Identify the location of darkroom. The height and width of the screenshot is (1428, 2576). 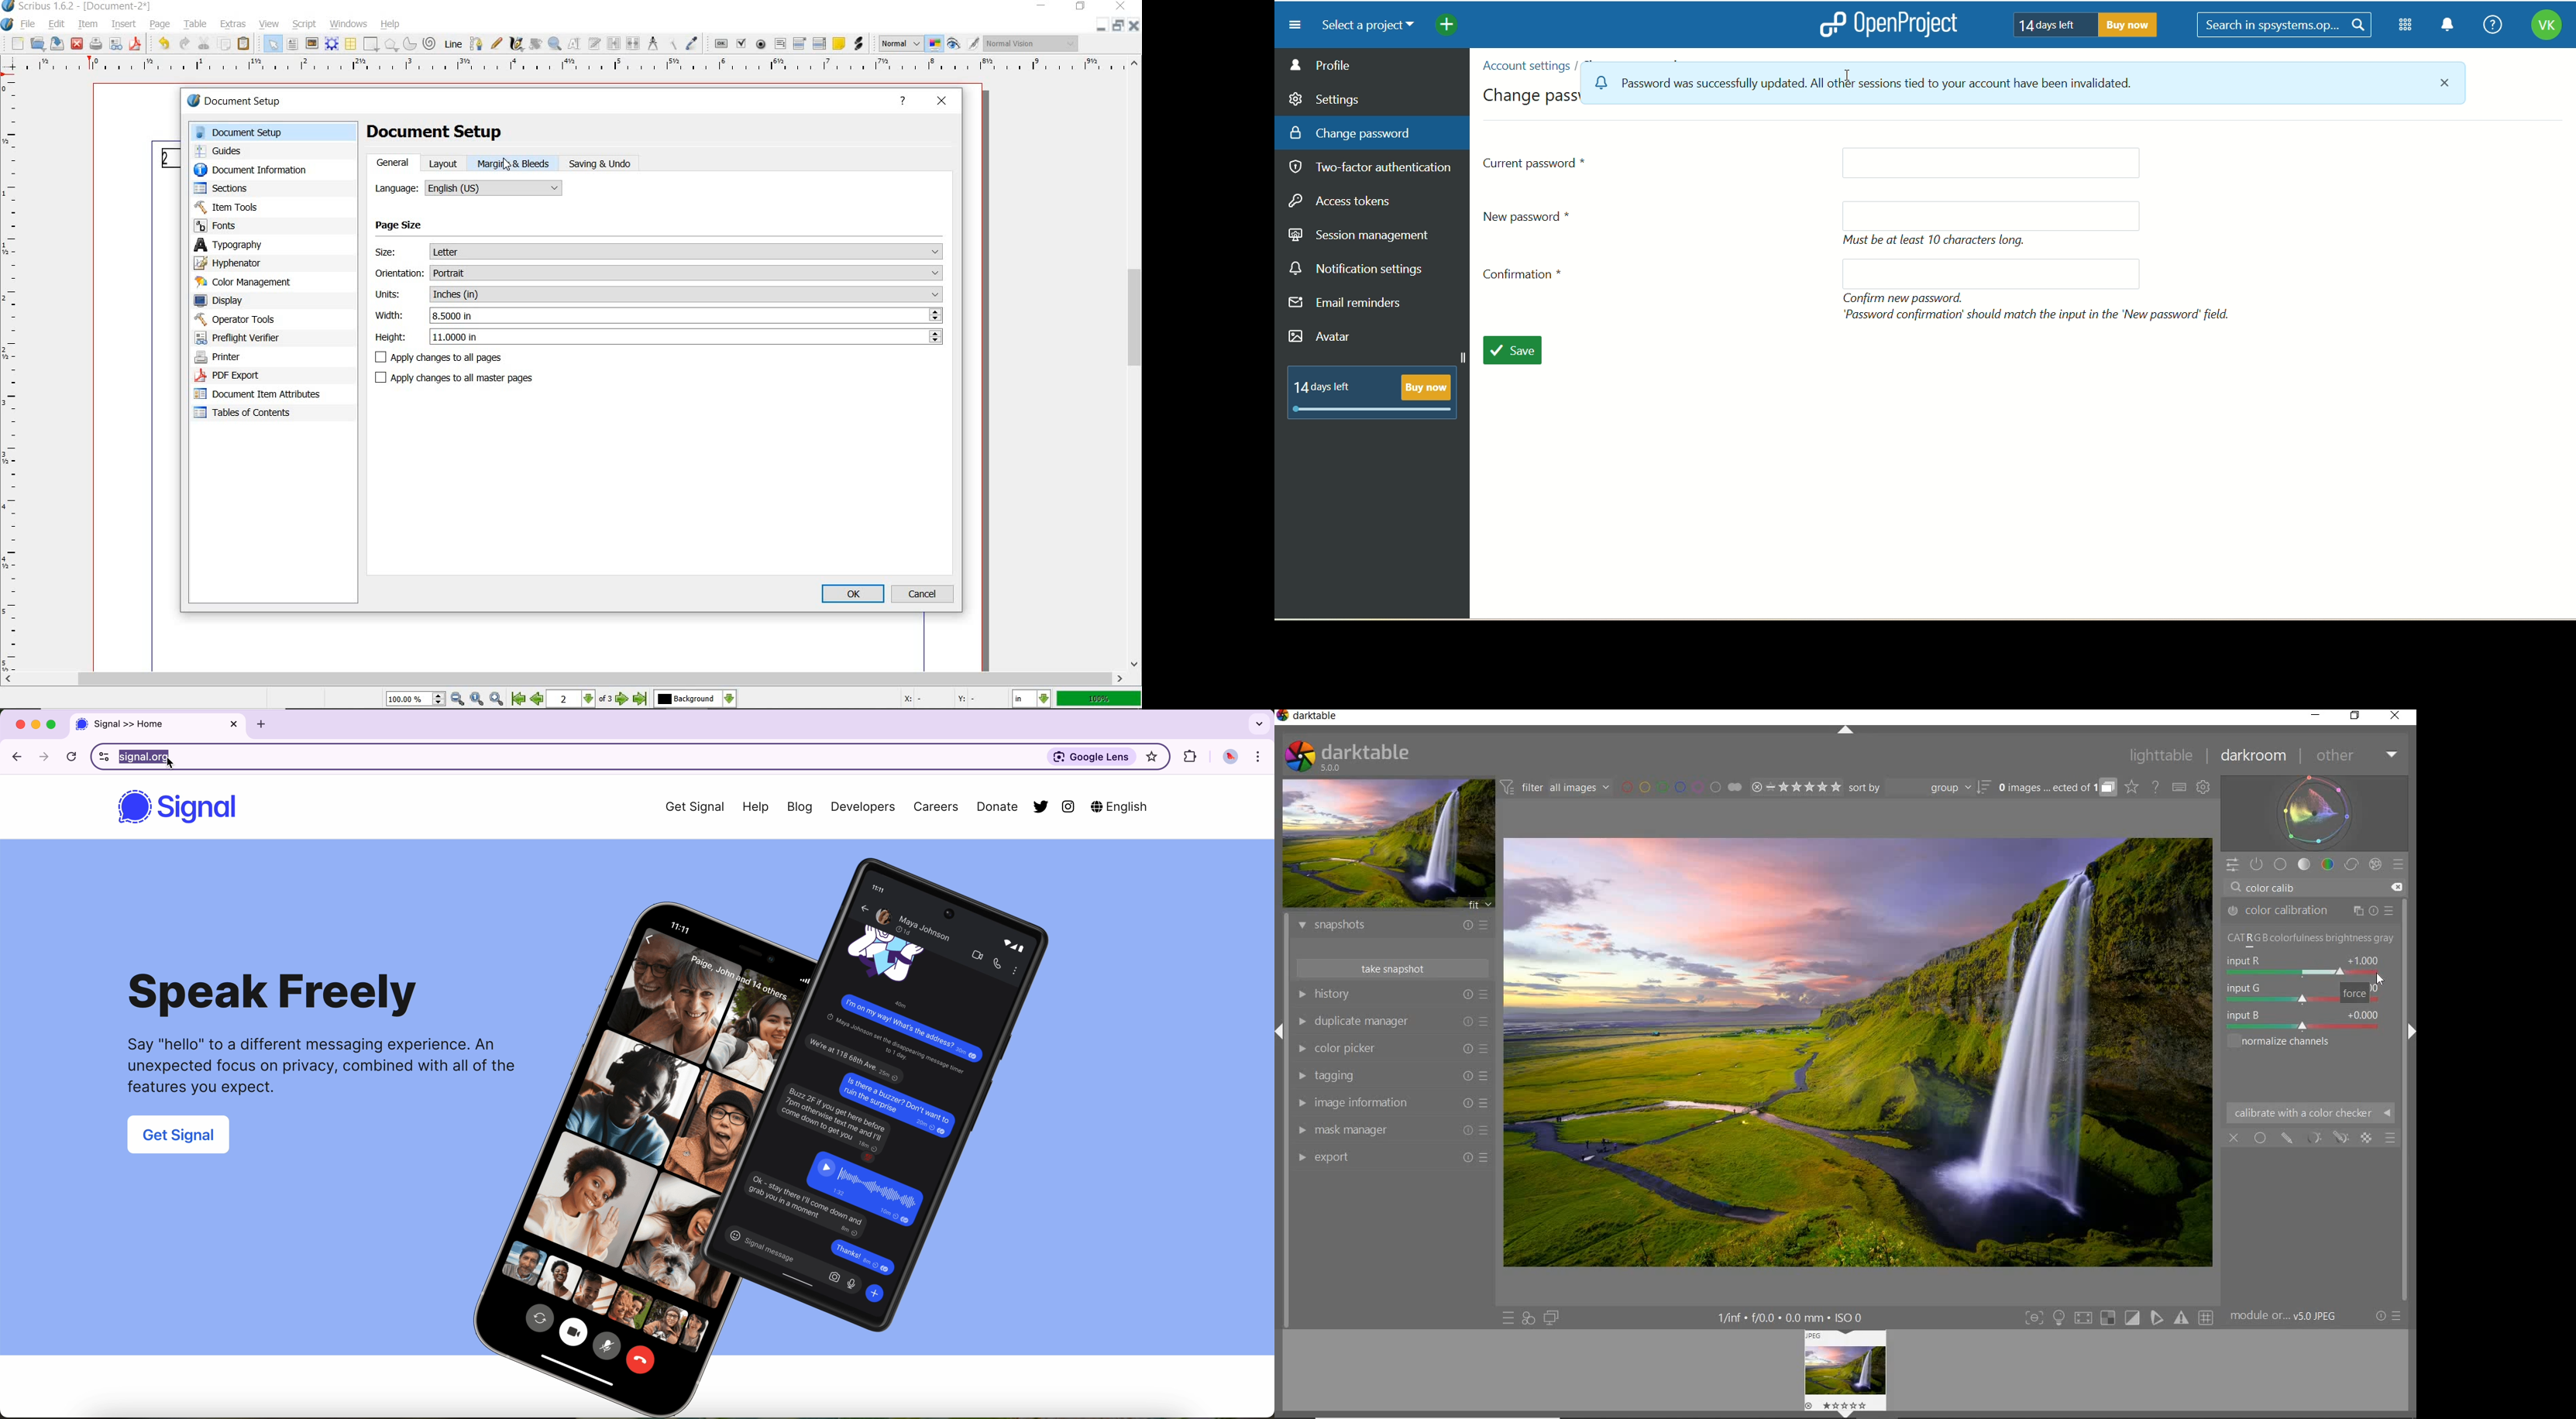
(2254, 756).